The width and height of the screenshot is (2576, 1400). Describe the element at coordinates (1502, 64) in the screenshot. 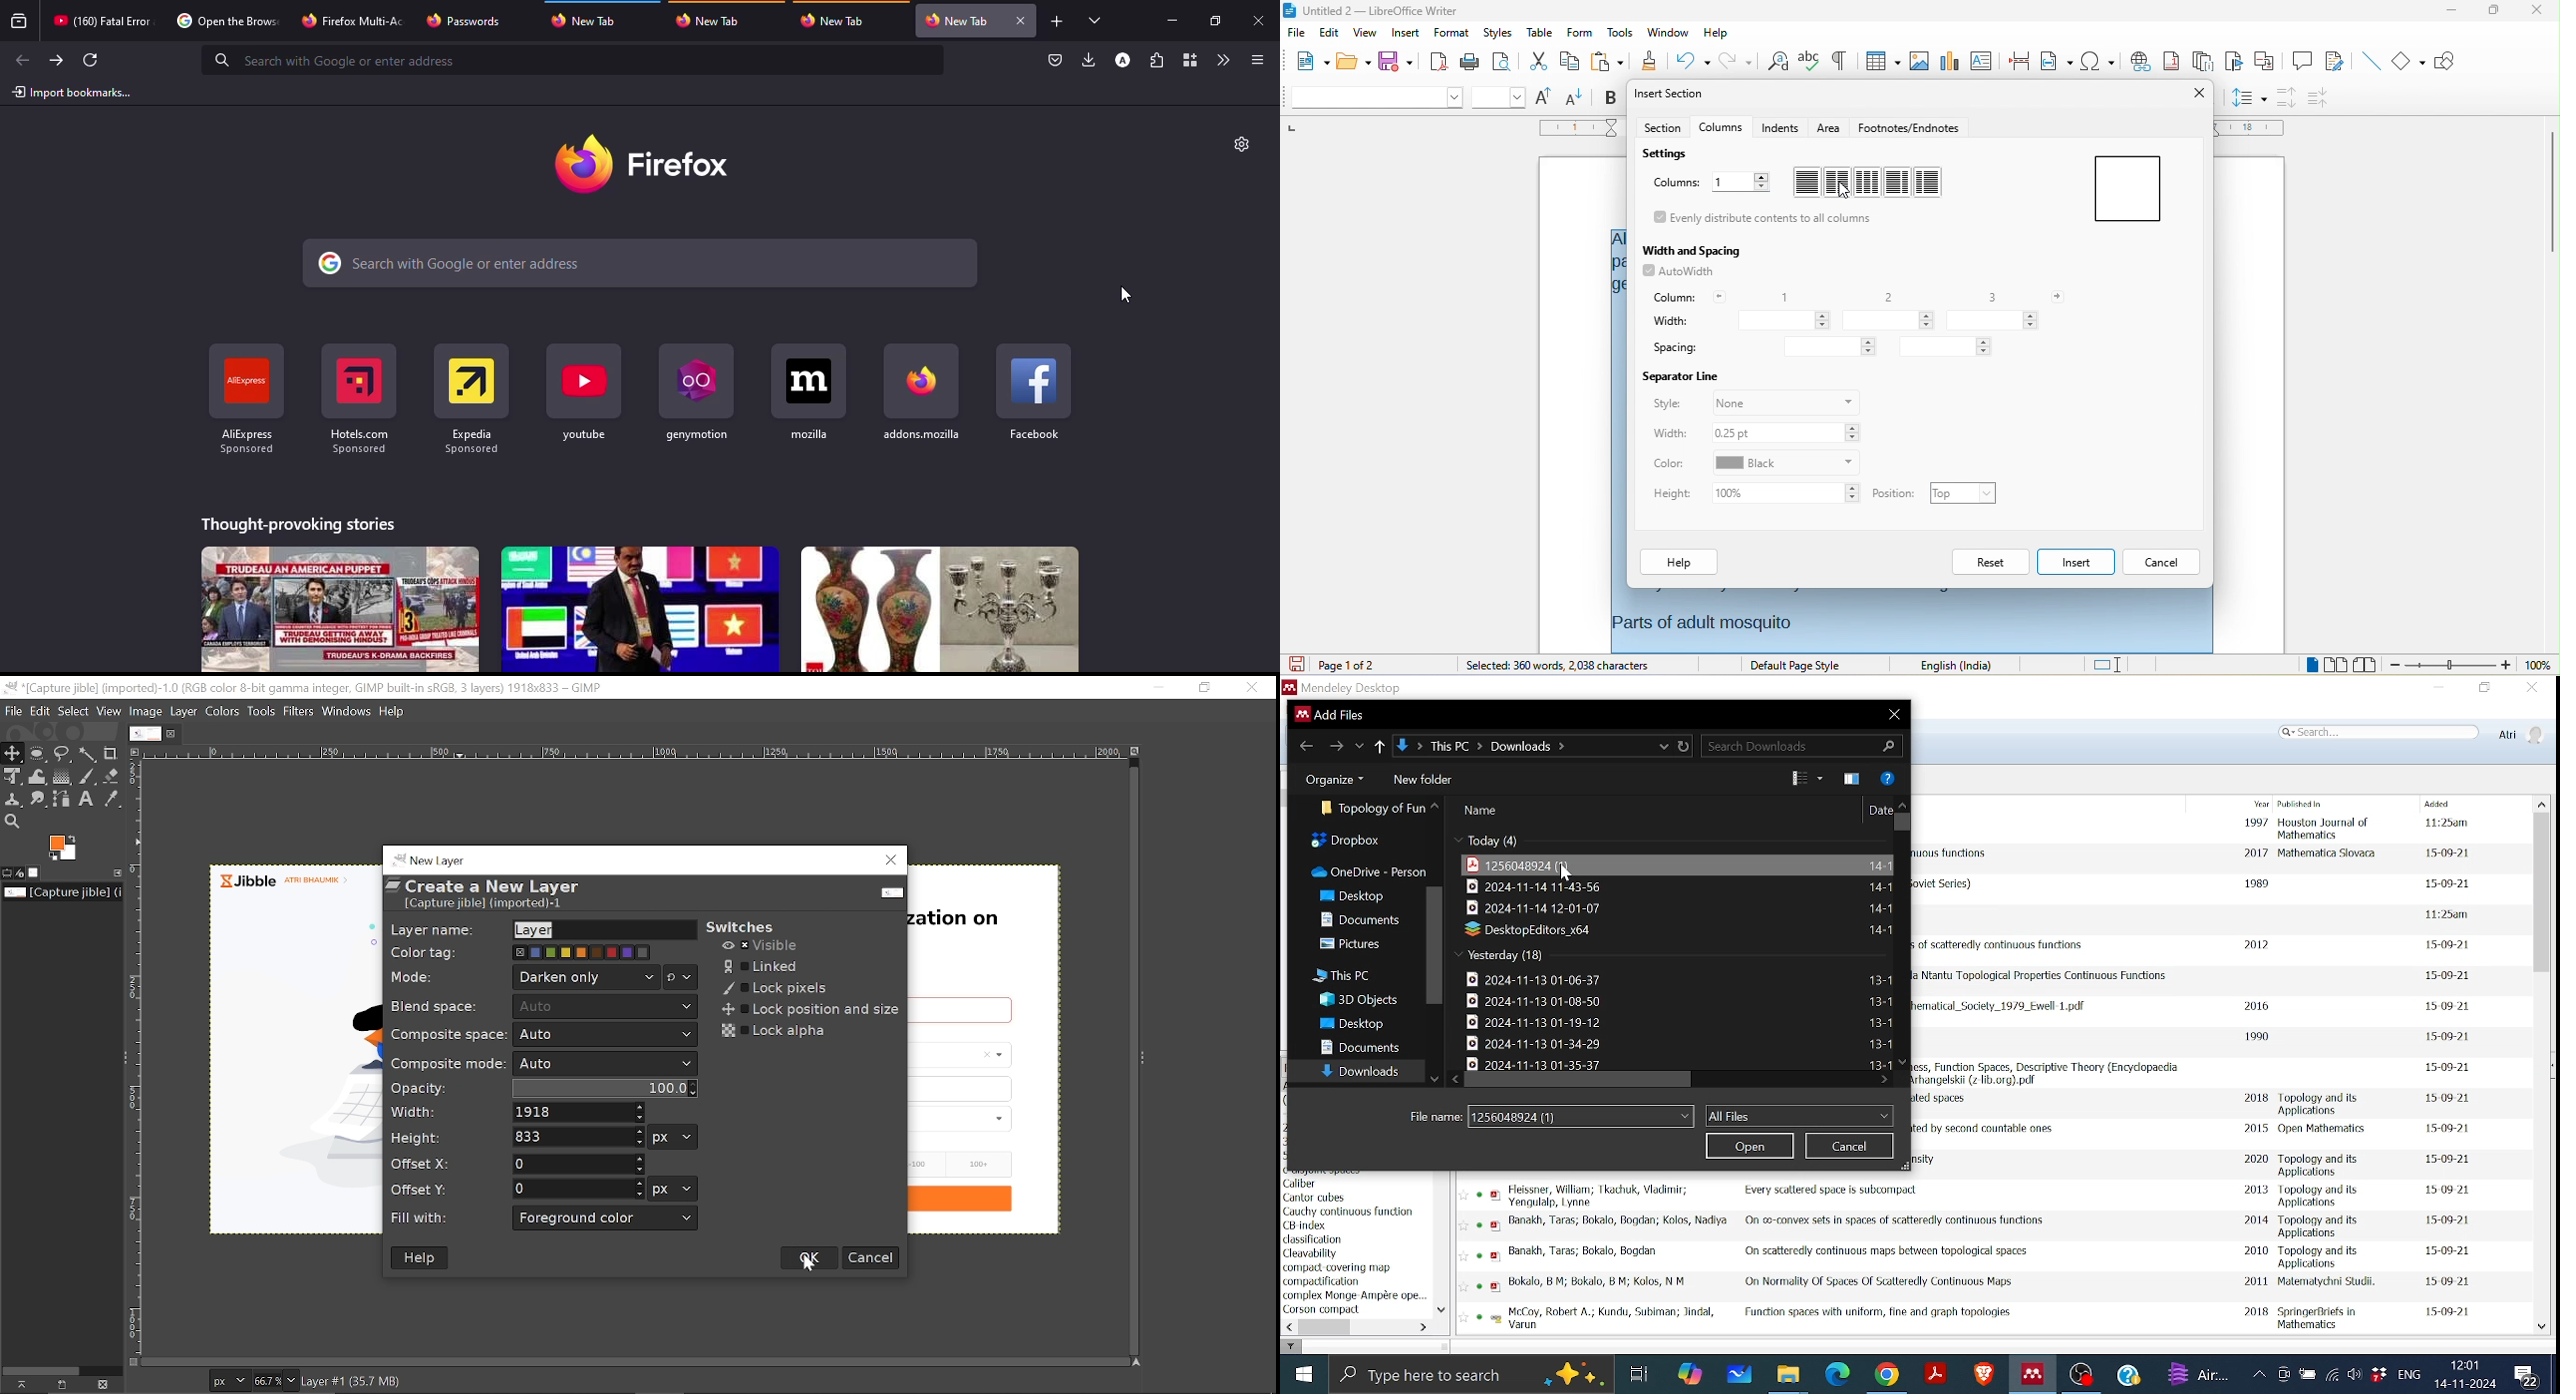

I see `print preview` at that location.